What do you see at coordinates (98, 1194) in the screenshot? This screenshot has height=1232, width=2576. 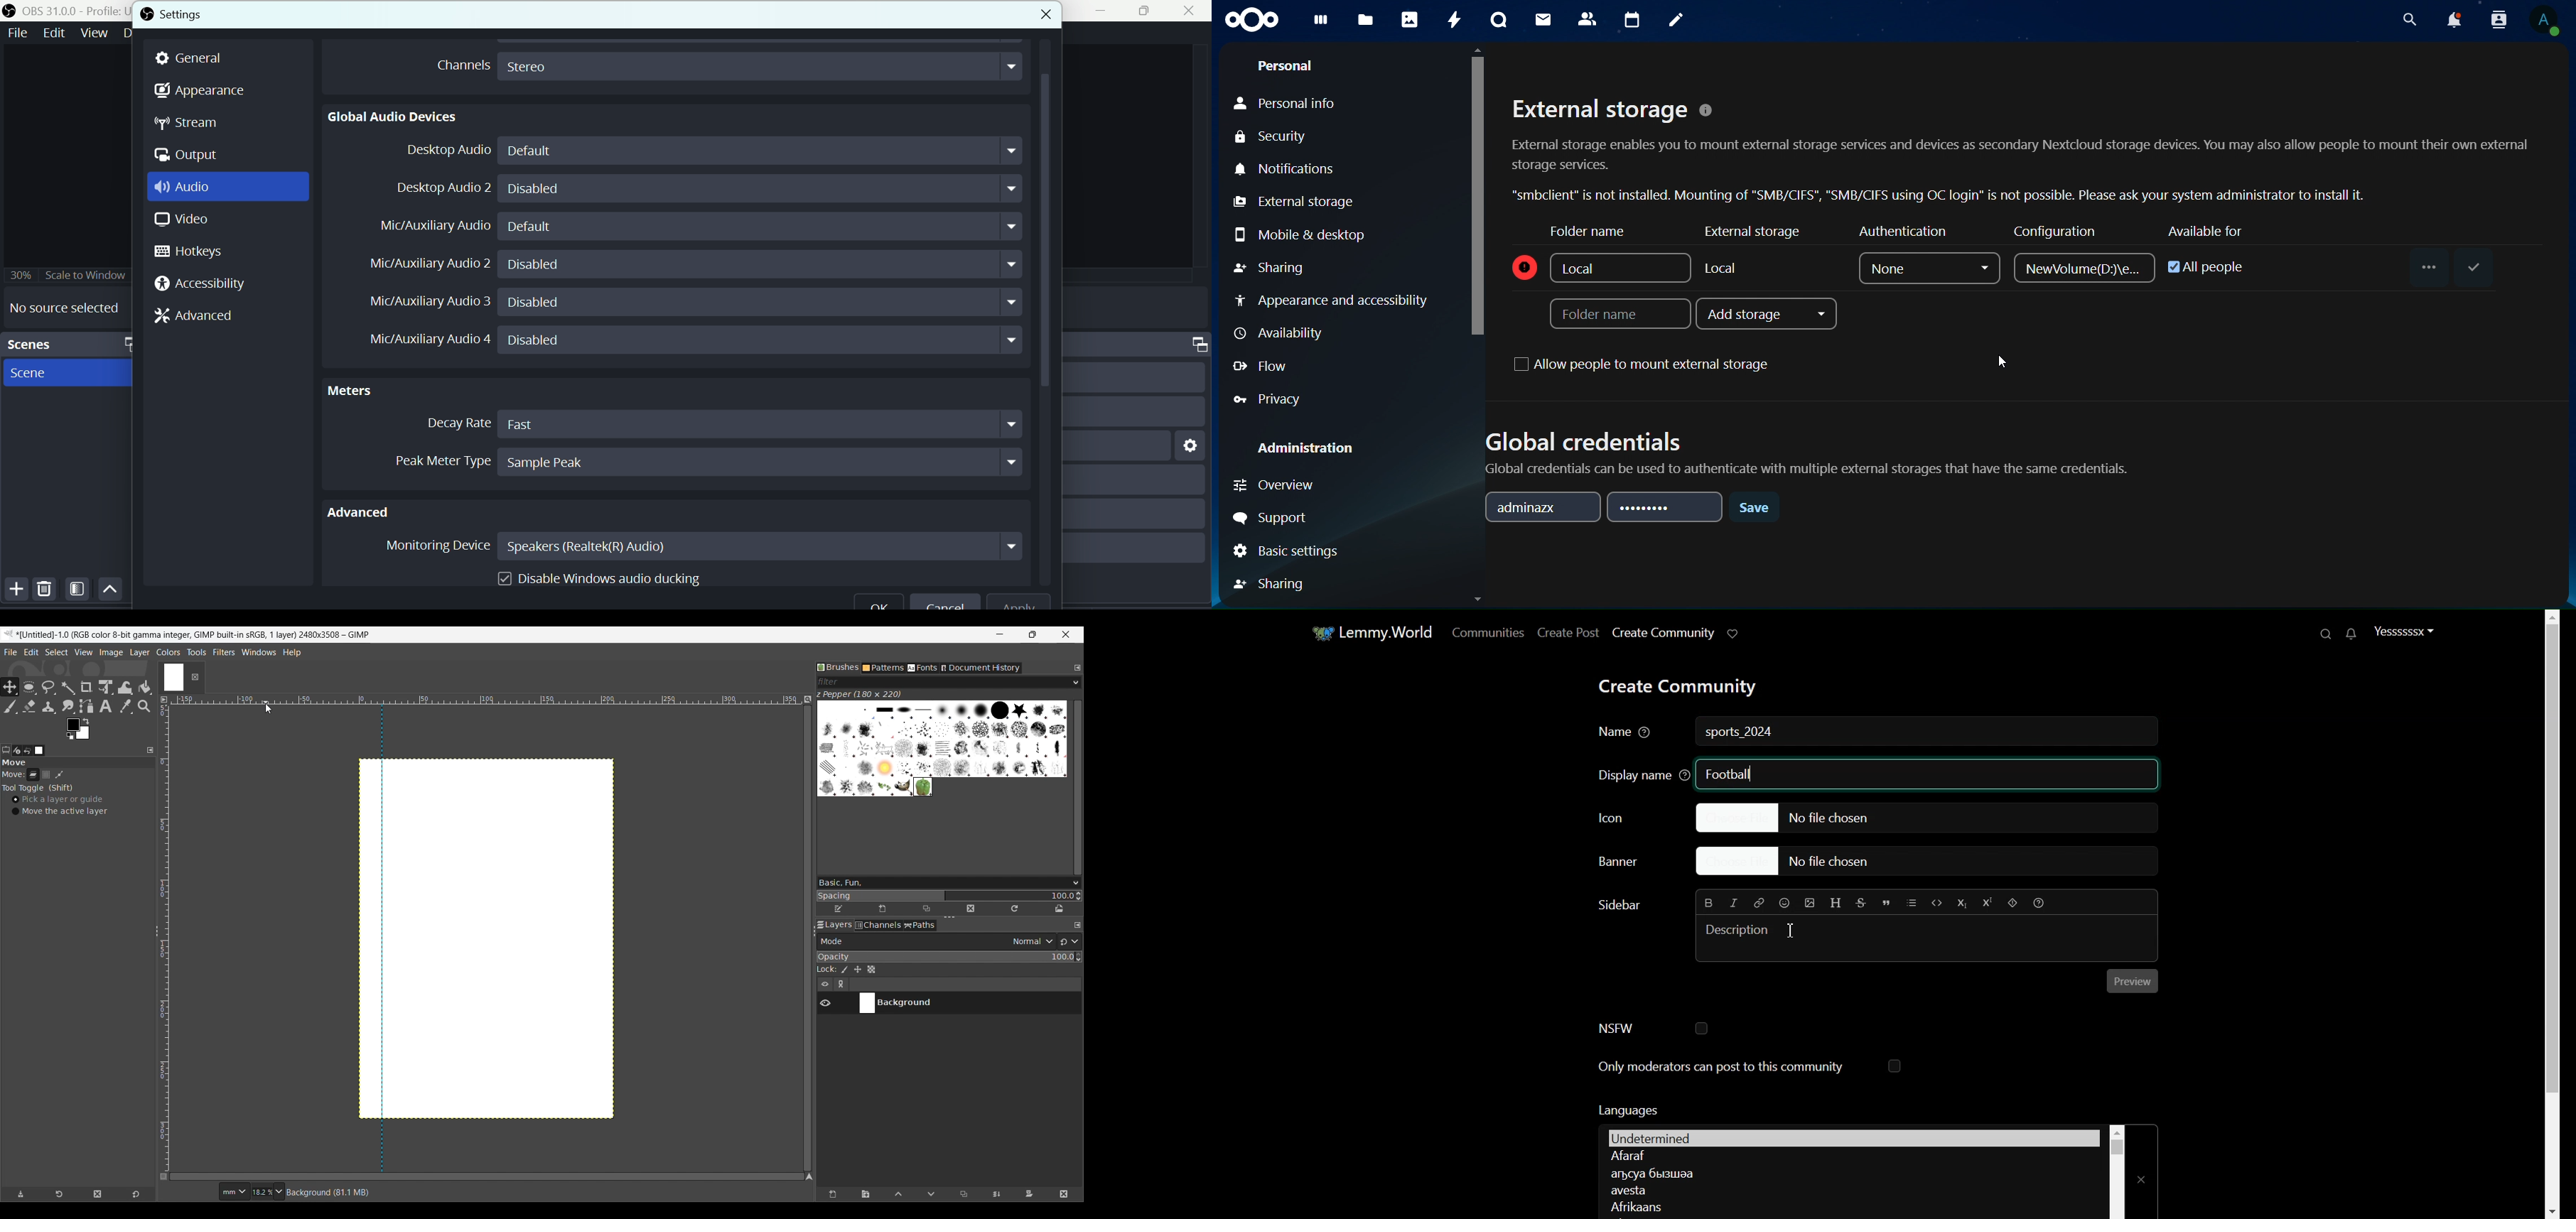 I see `Delete tool preset` at bounding box center [98, 1194].